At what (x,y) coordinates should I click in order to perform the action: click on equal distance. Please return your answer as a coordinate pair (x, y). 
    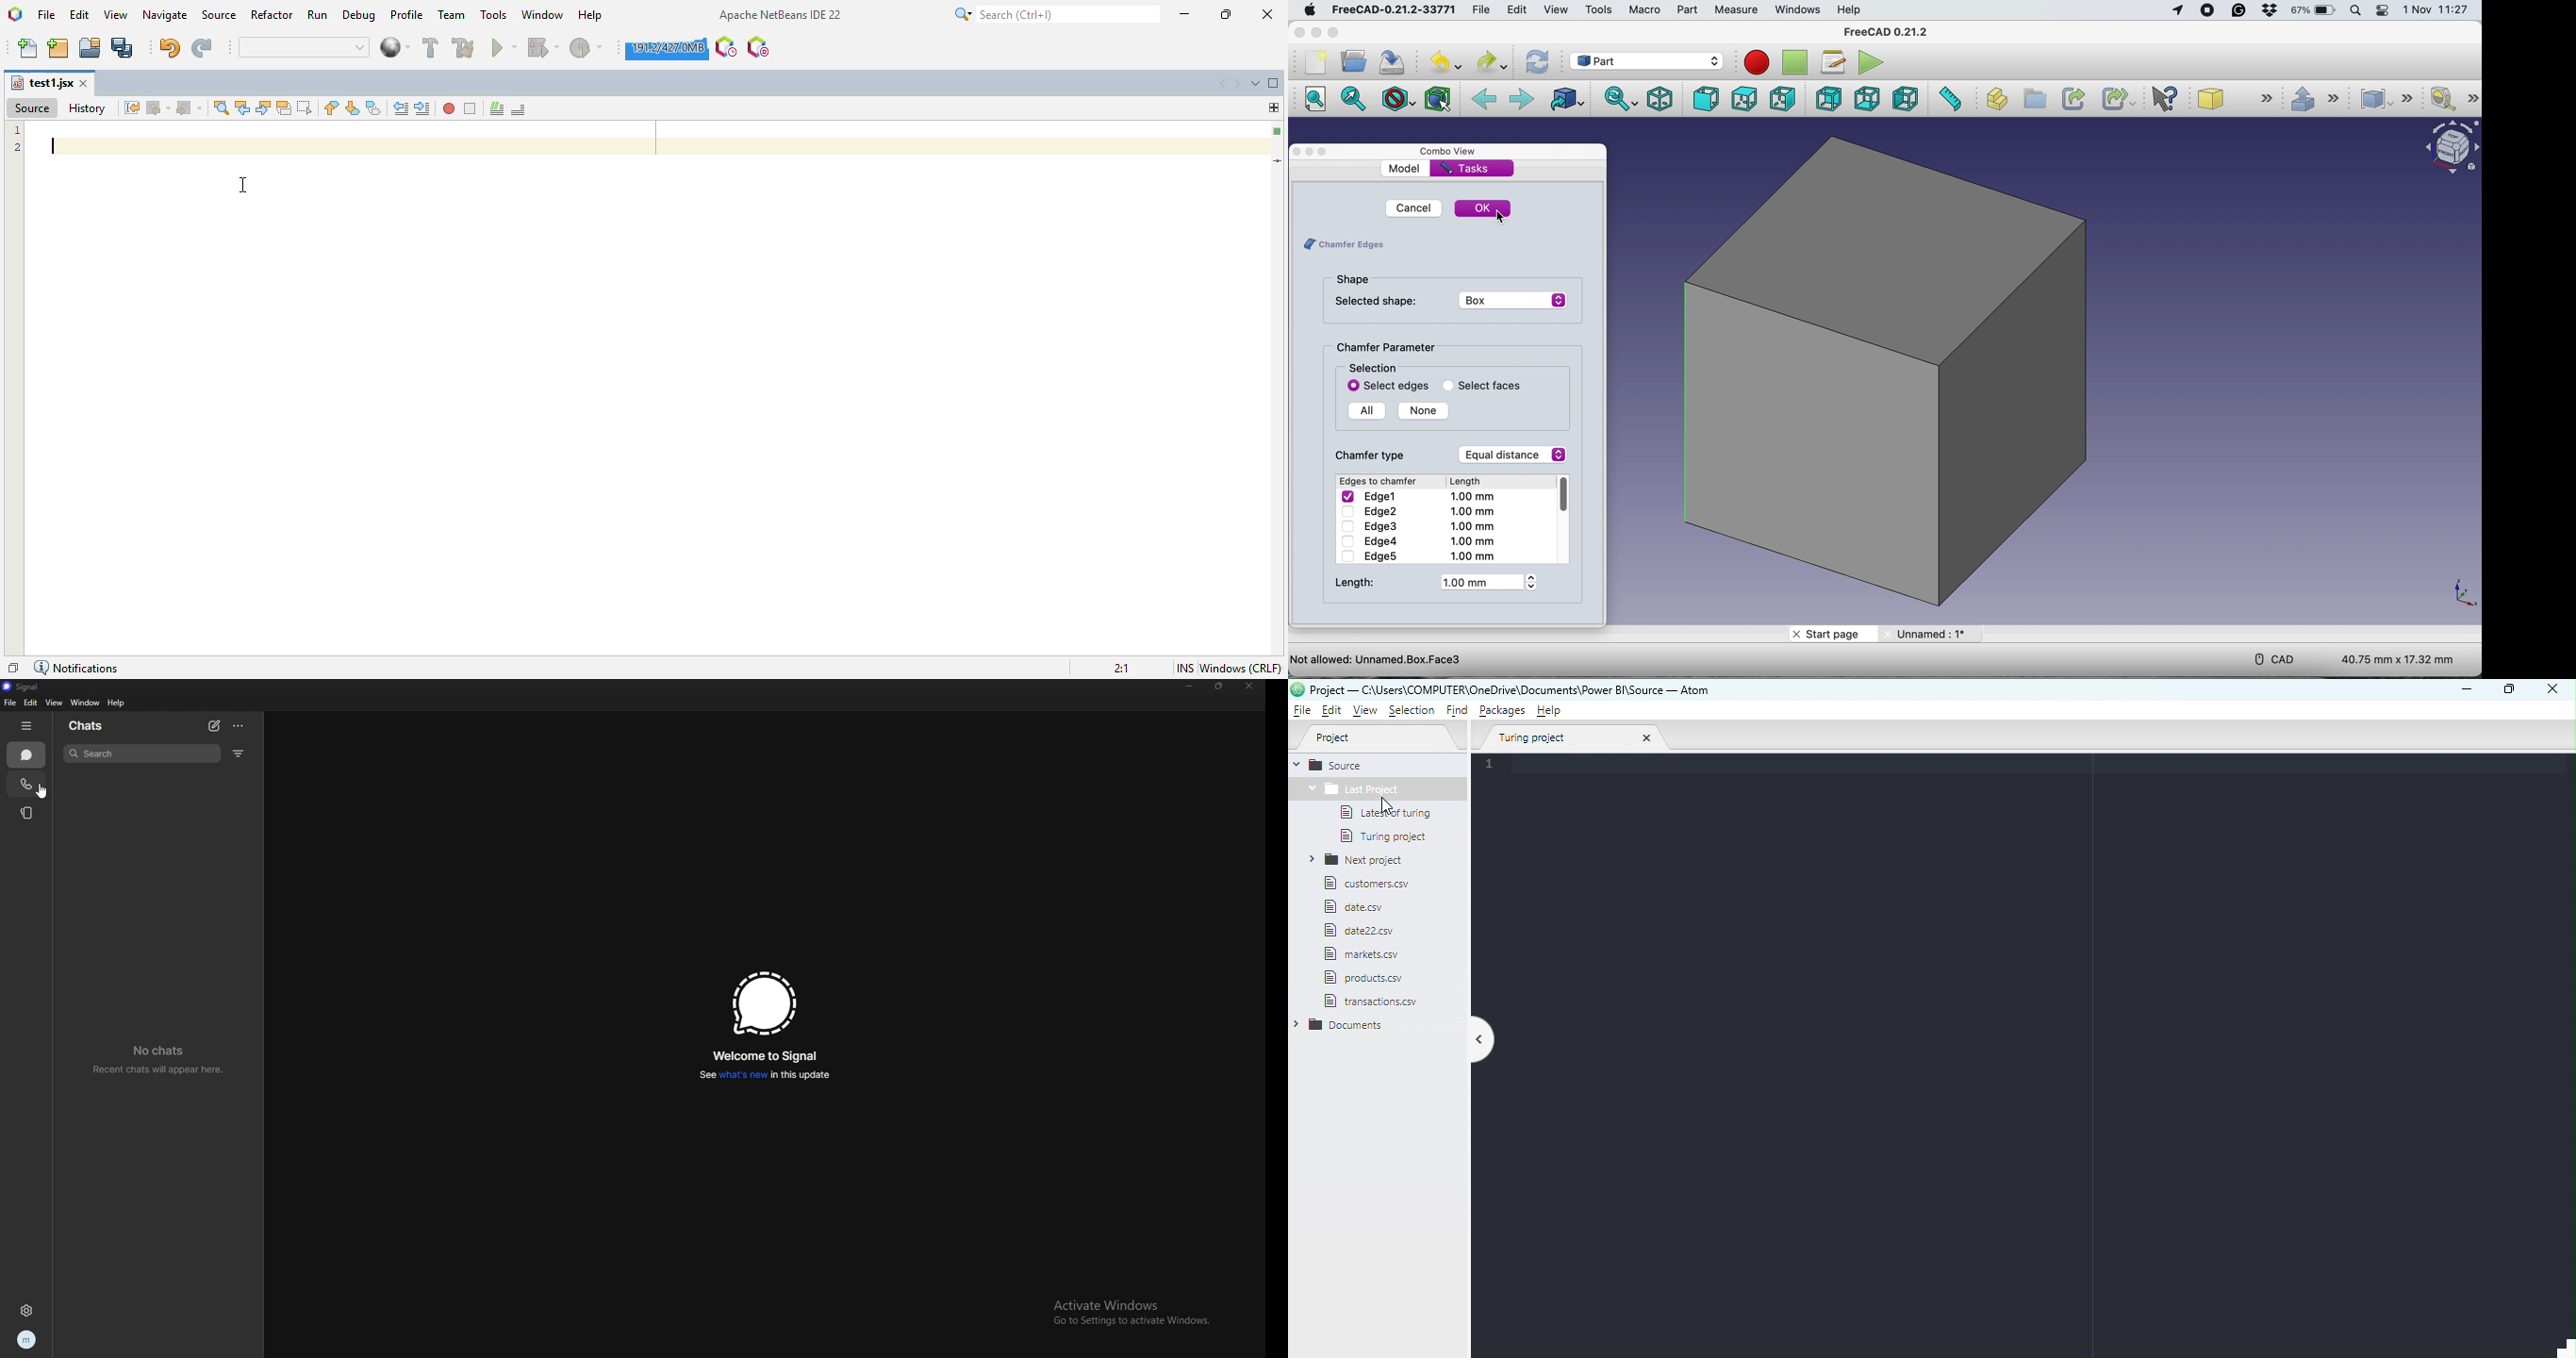
    Looking at the image, I should click on (1512, 455).